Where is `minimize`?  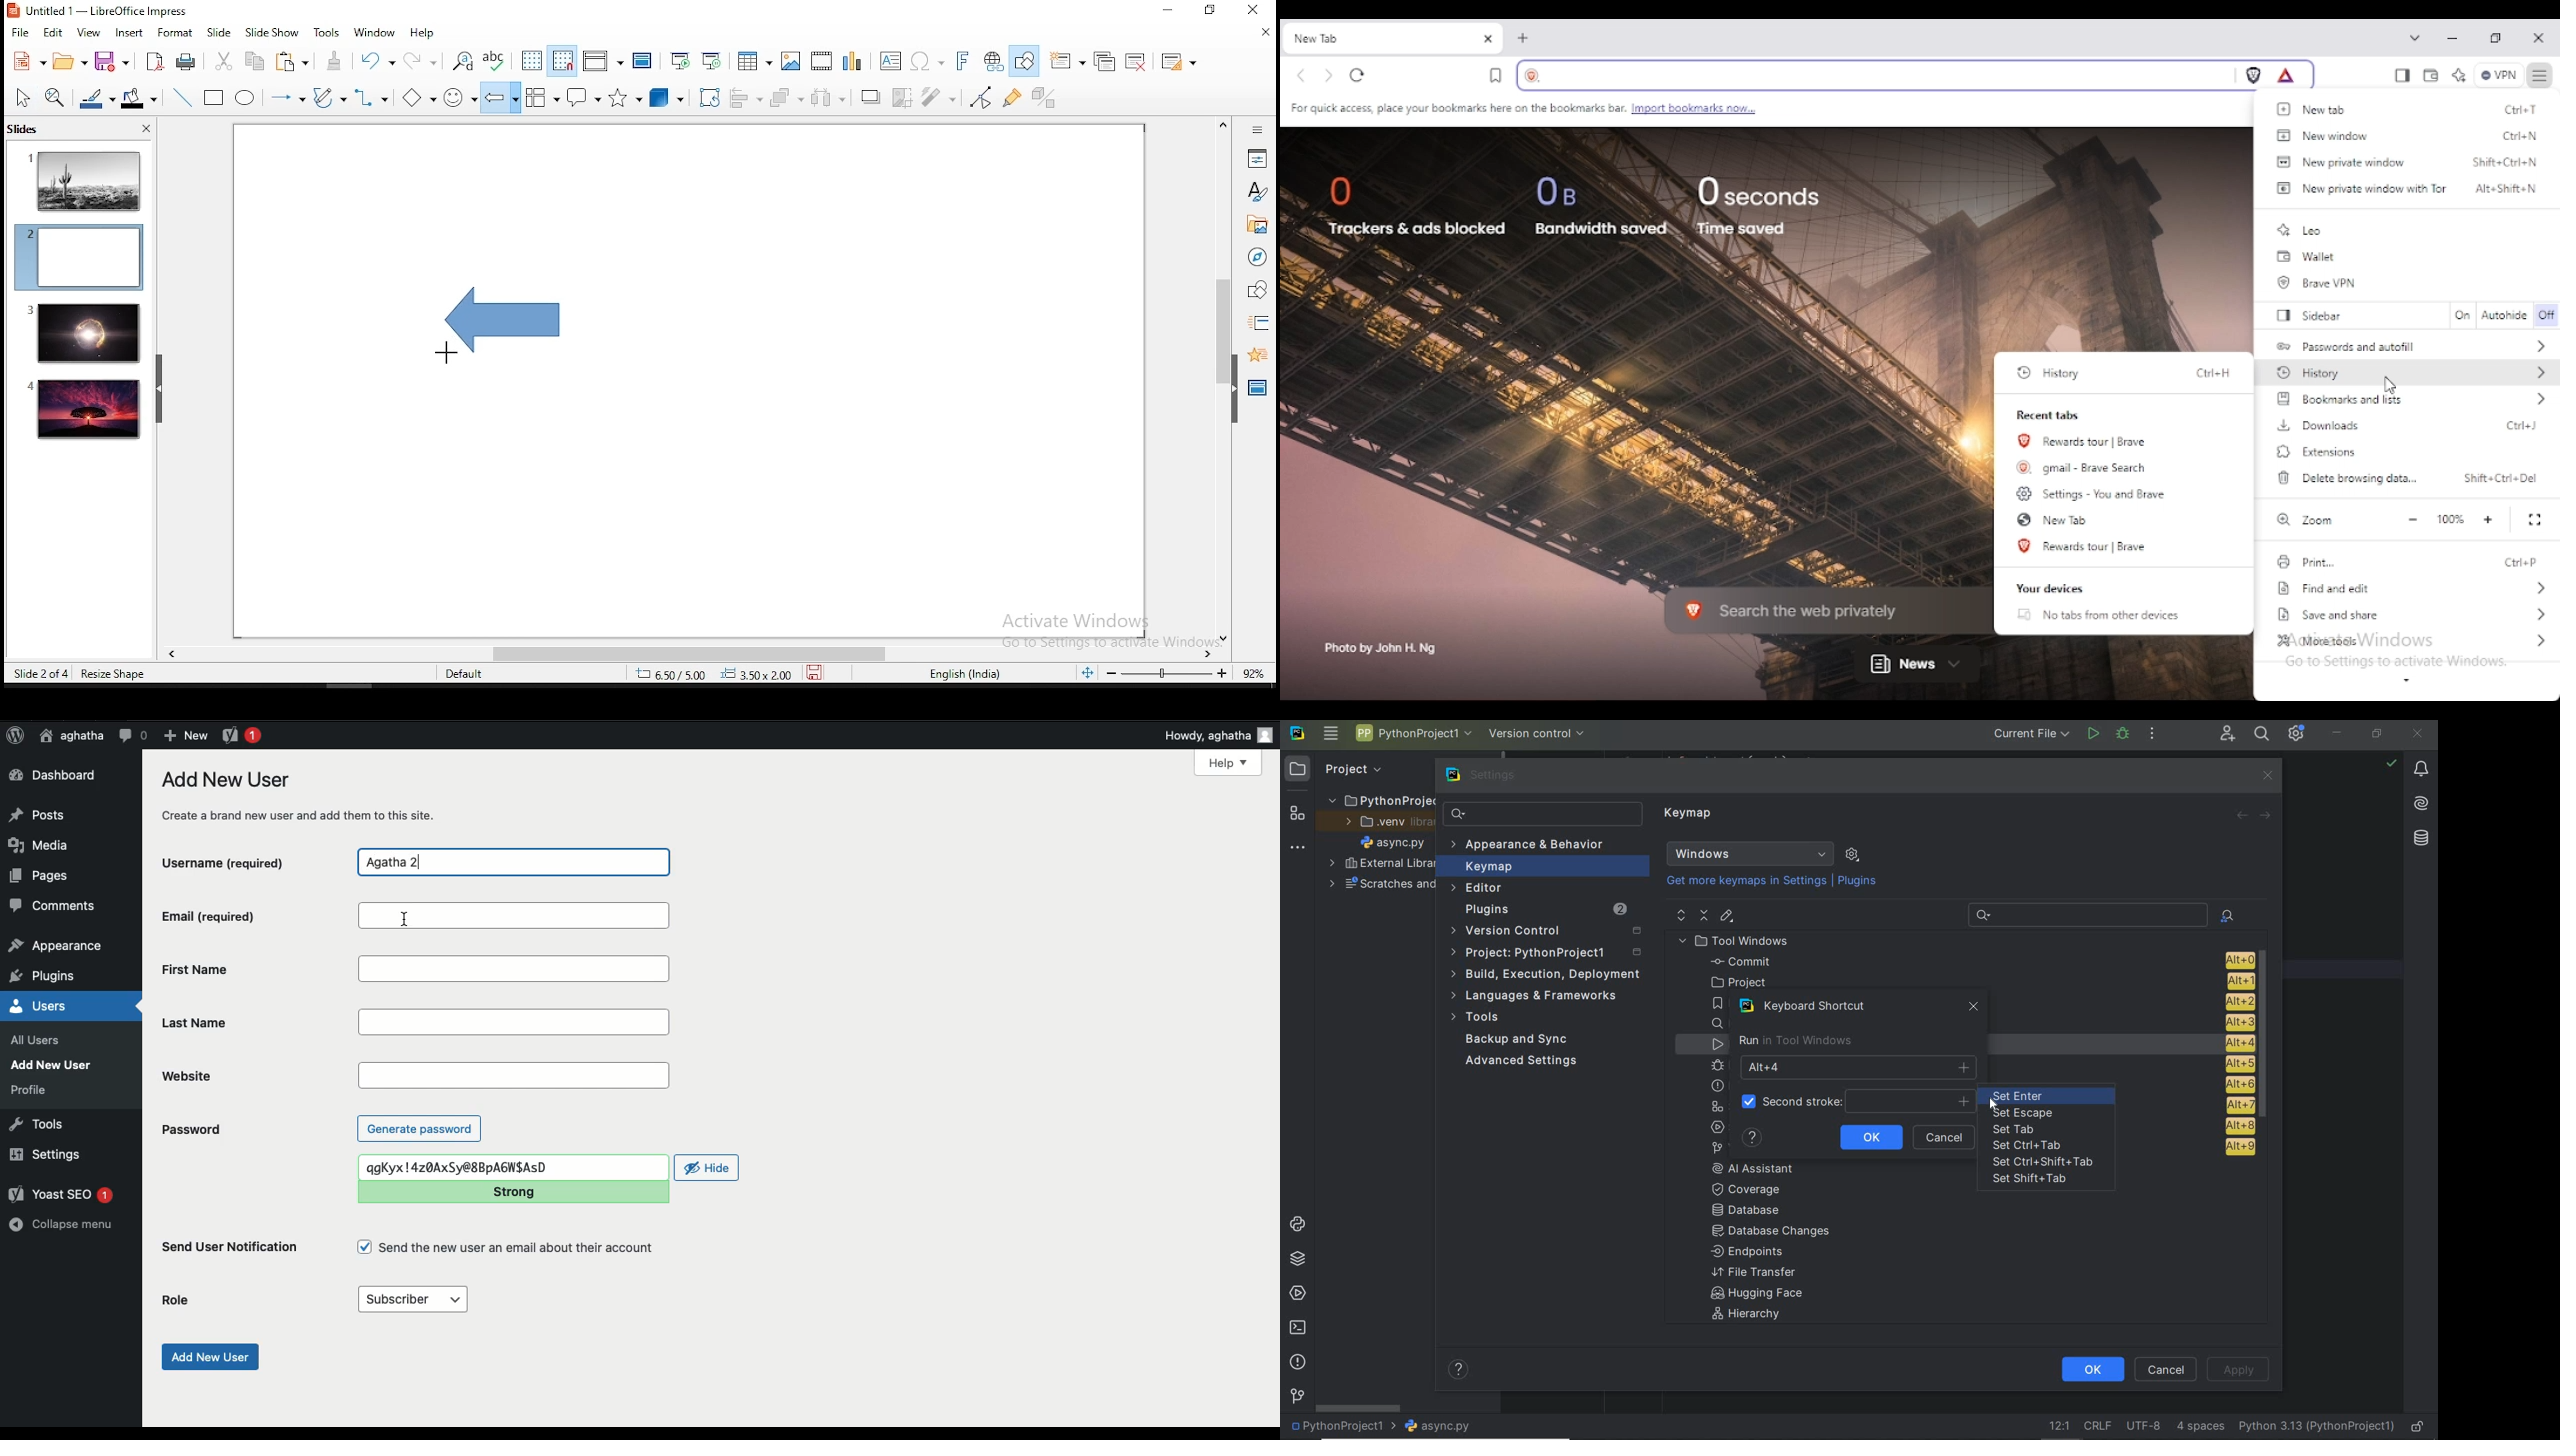
minimize is located at coordinates (2453, 38).